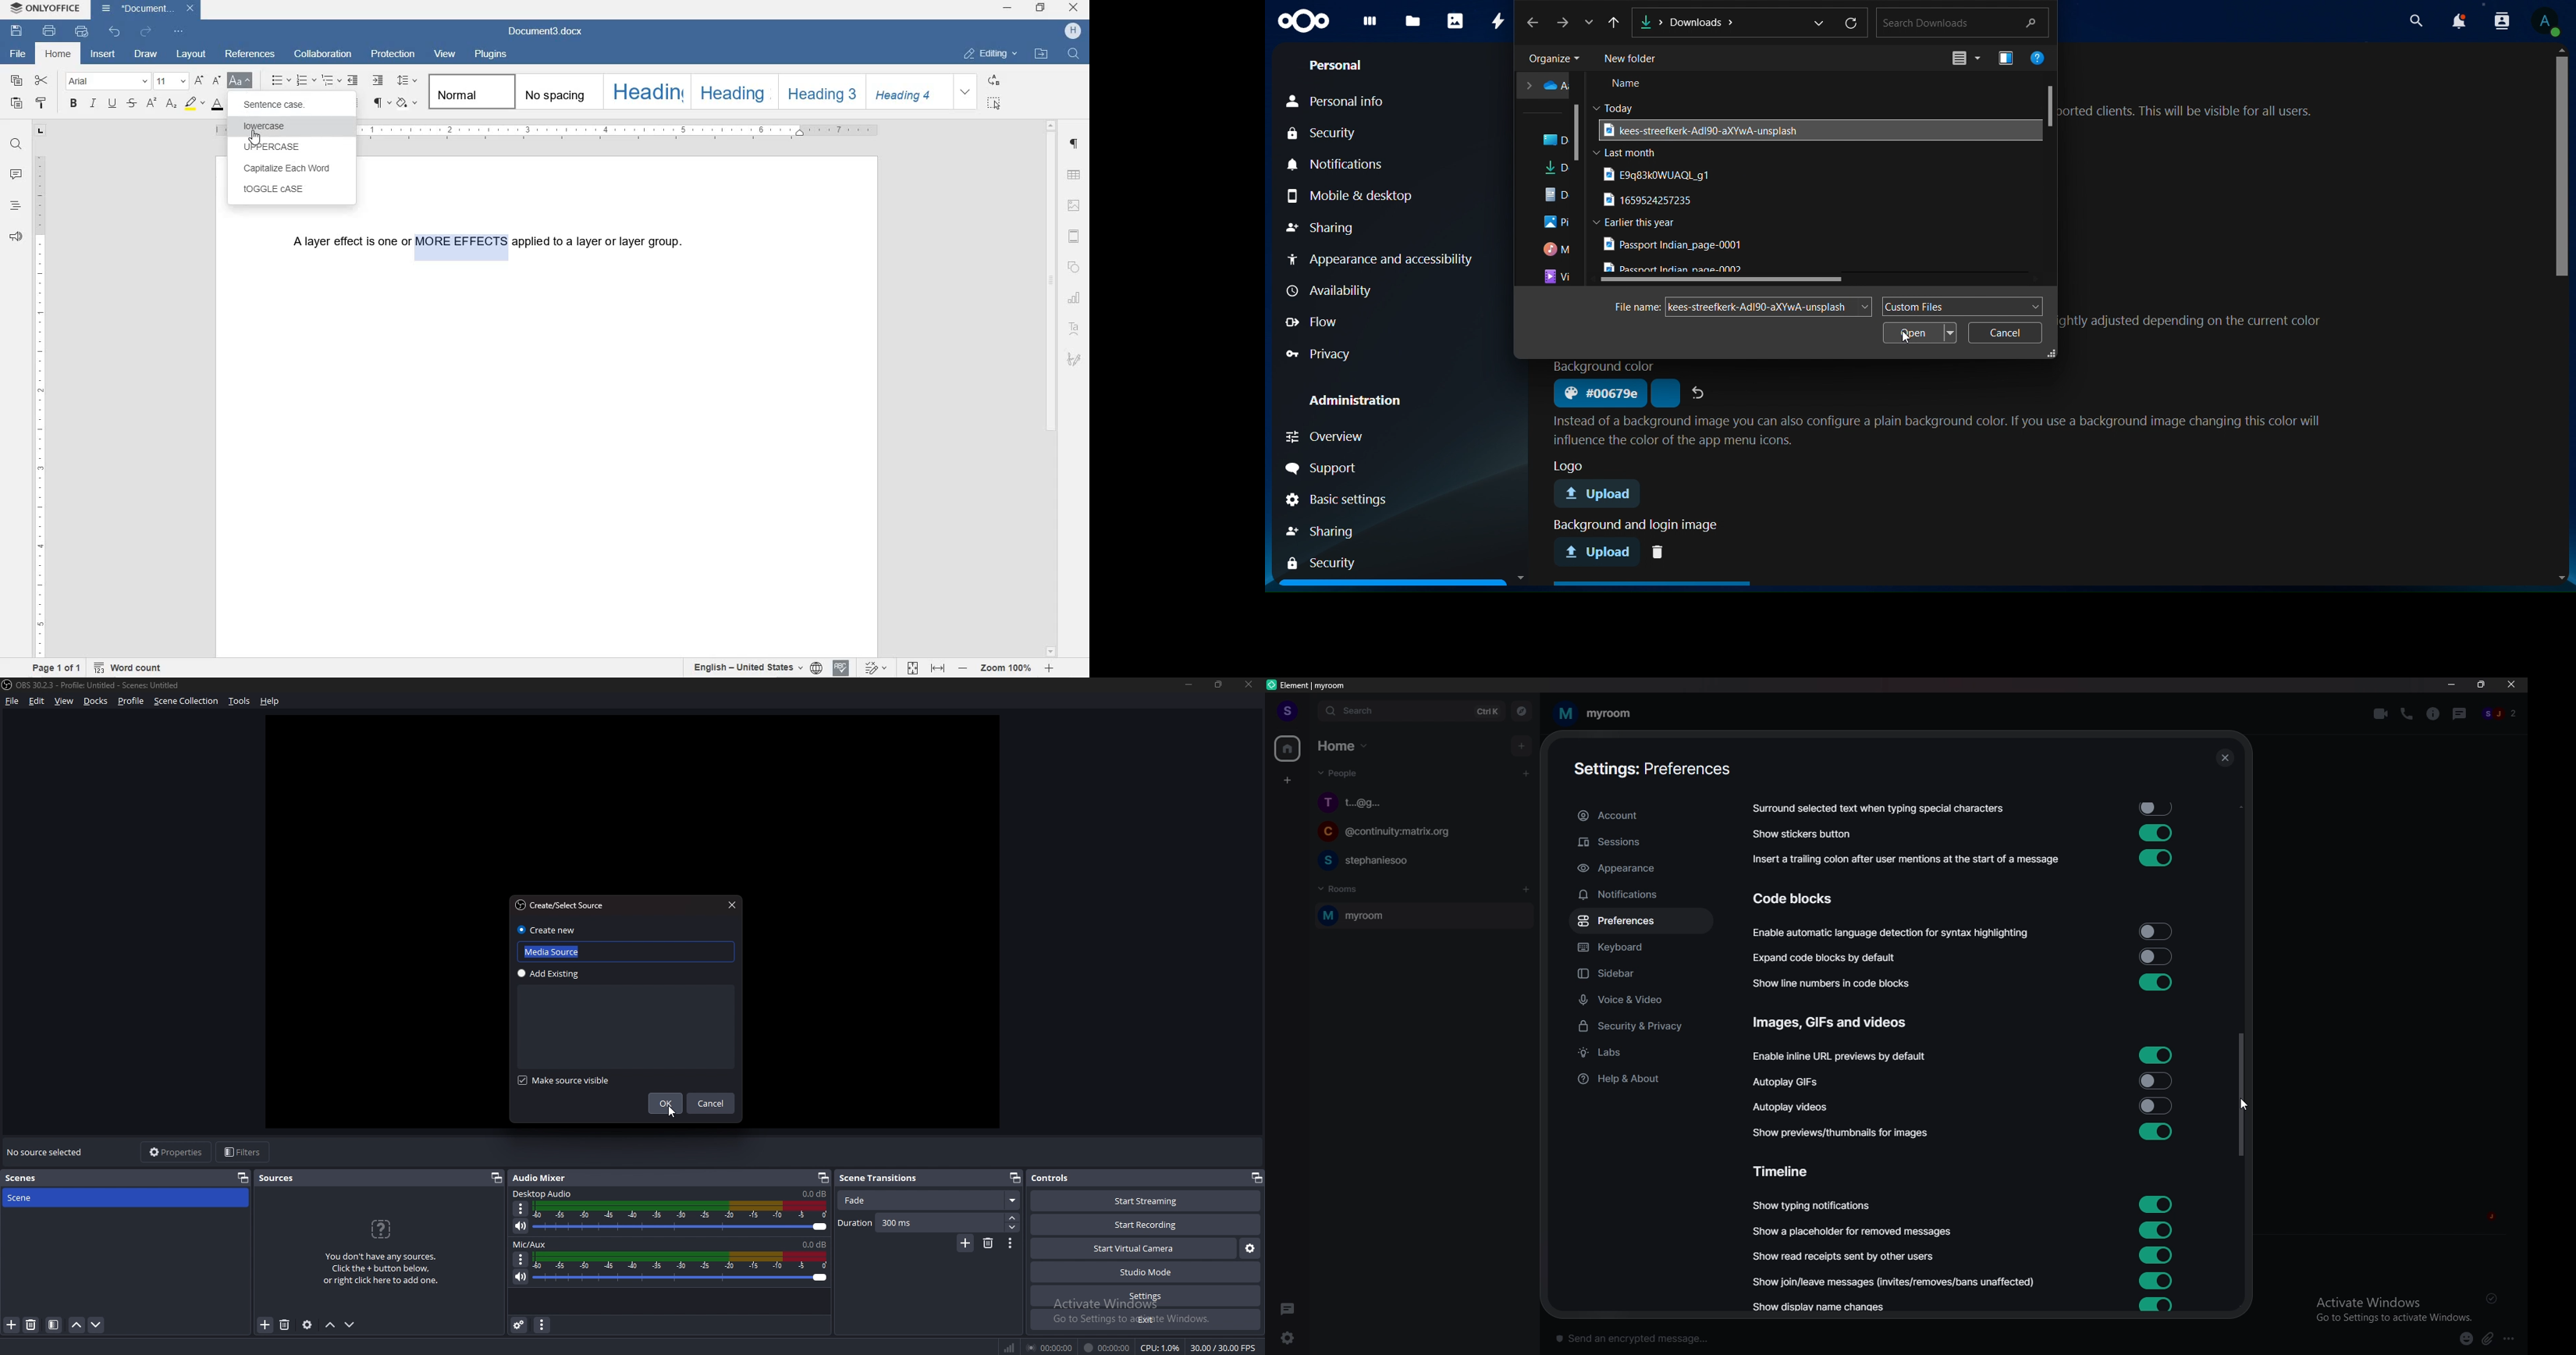 The width and height of the screenshot is (2576, 1372). Describe the element at coordinates (18, 32) in the screenshot. I see `SAVE` at that location.